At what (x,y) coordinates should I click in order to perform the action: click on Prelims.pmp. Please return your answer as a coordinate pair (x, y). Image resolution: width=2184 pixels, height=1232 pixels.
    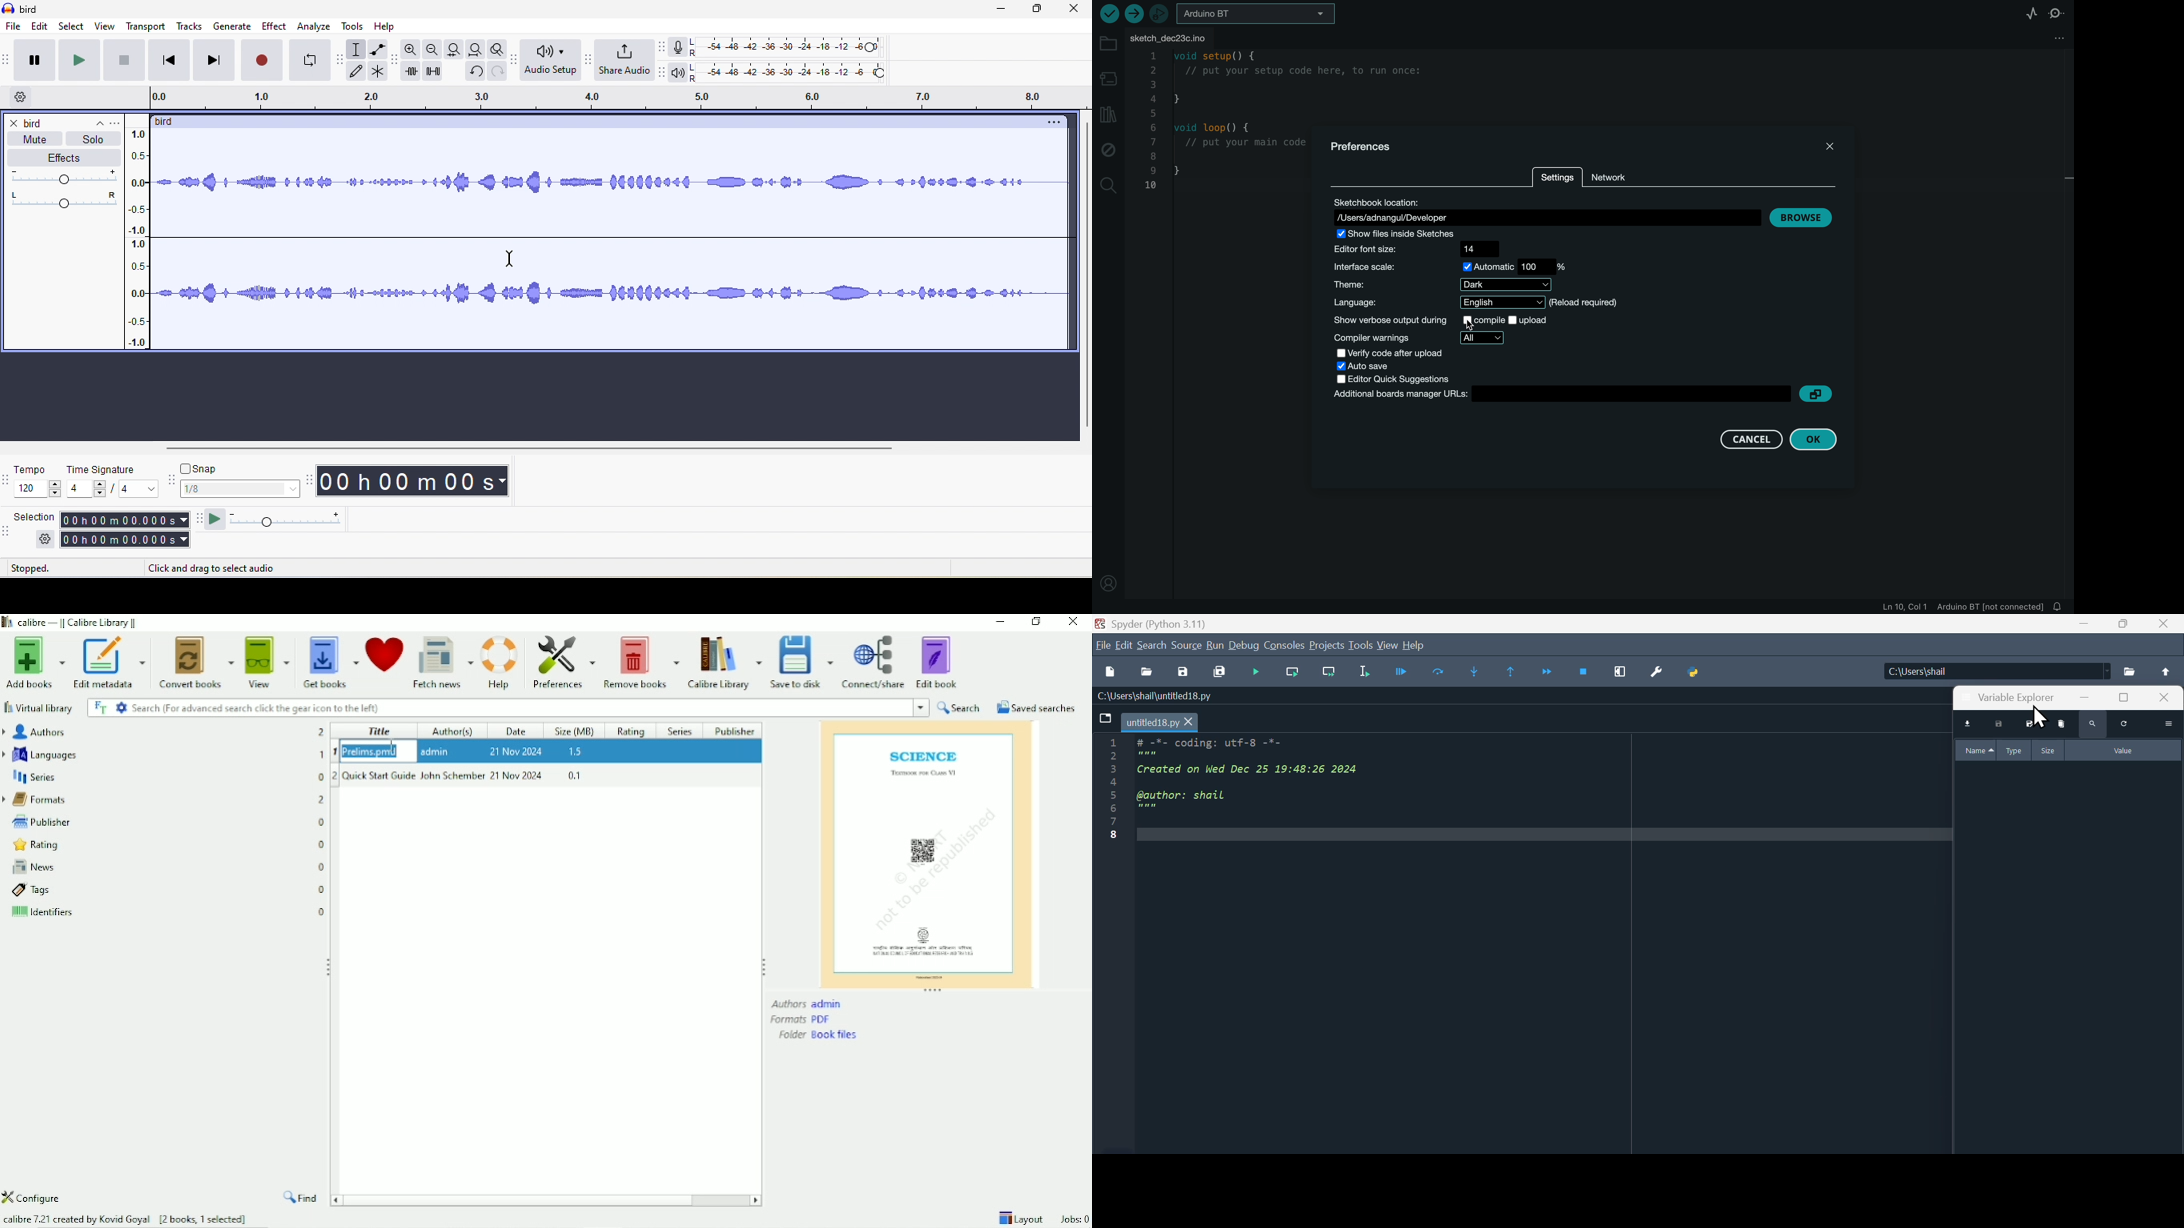
    Looking at the image, I should click on (373, 751).